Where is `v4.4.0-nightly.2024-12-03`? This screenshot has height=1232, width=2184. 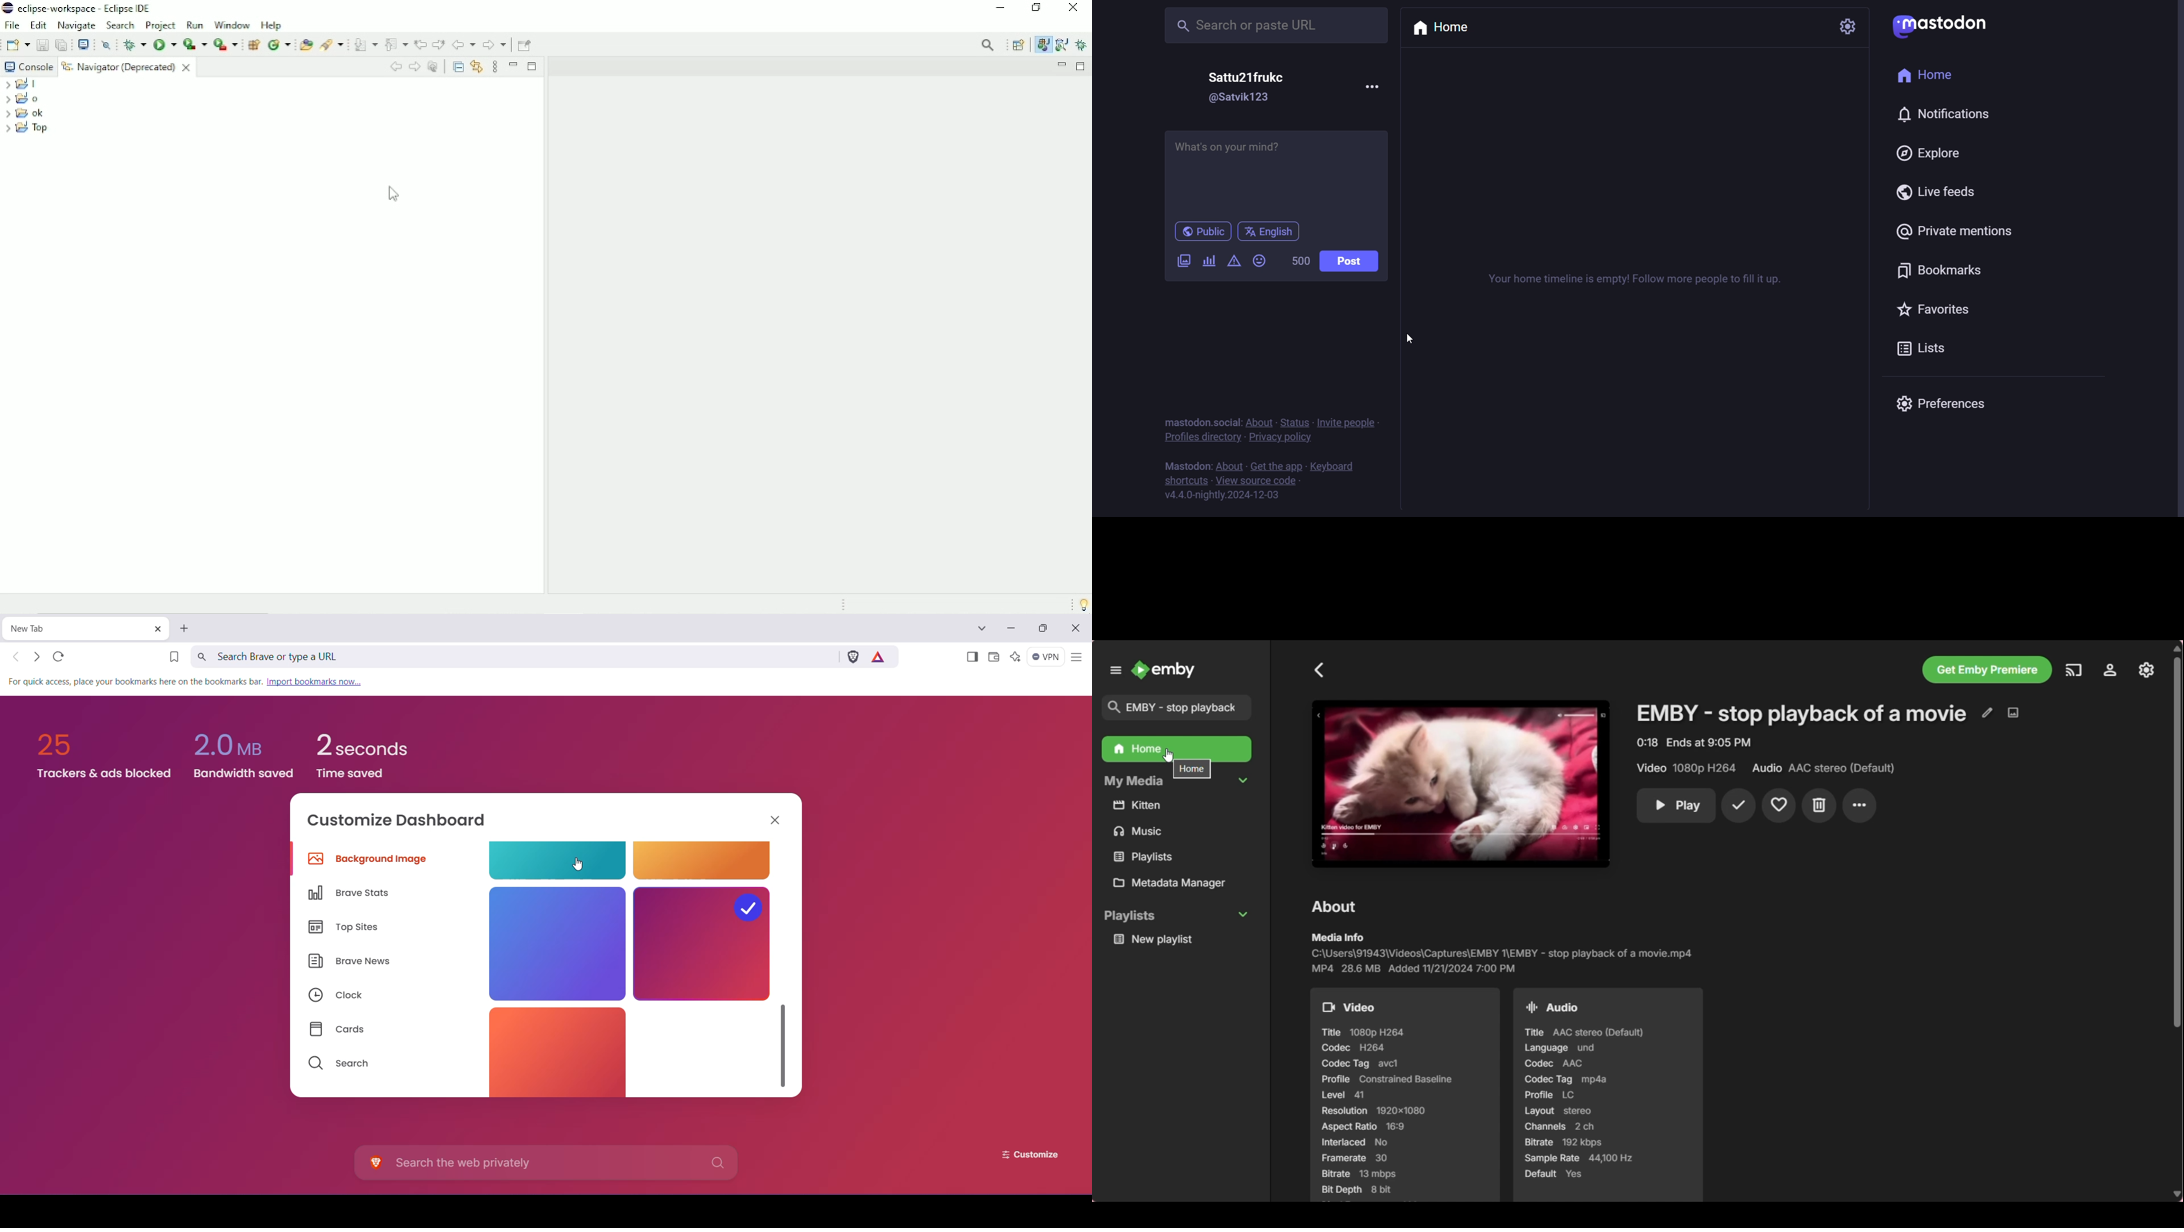 v4.4.0-nightly.2024-12-03 is located at coordinates (1226, 497).